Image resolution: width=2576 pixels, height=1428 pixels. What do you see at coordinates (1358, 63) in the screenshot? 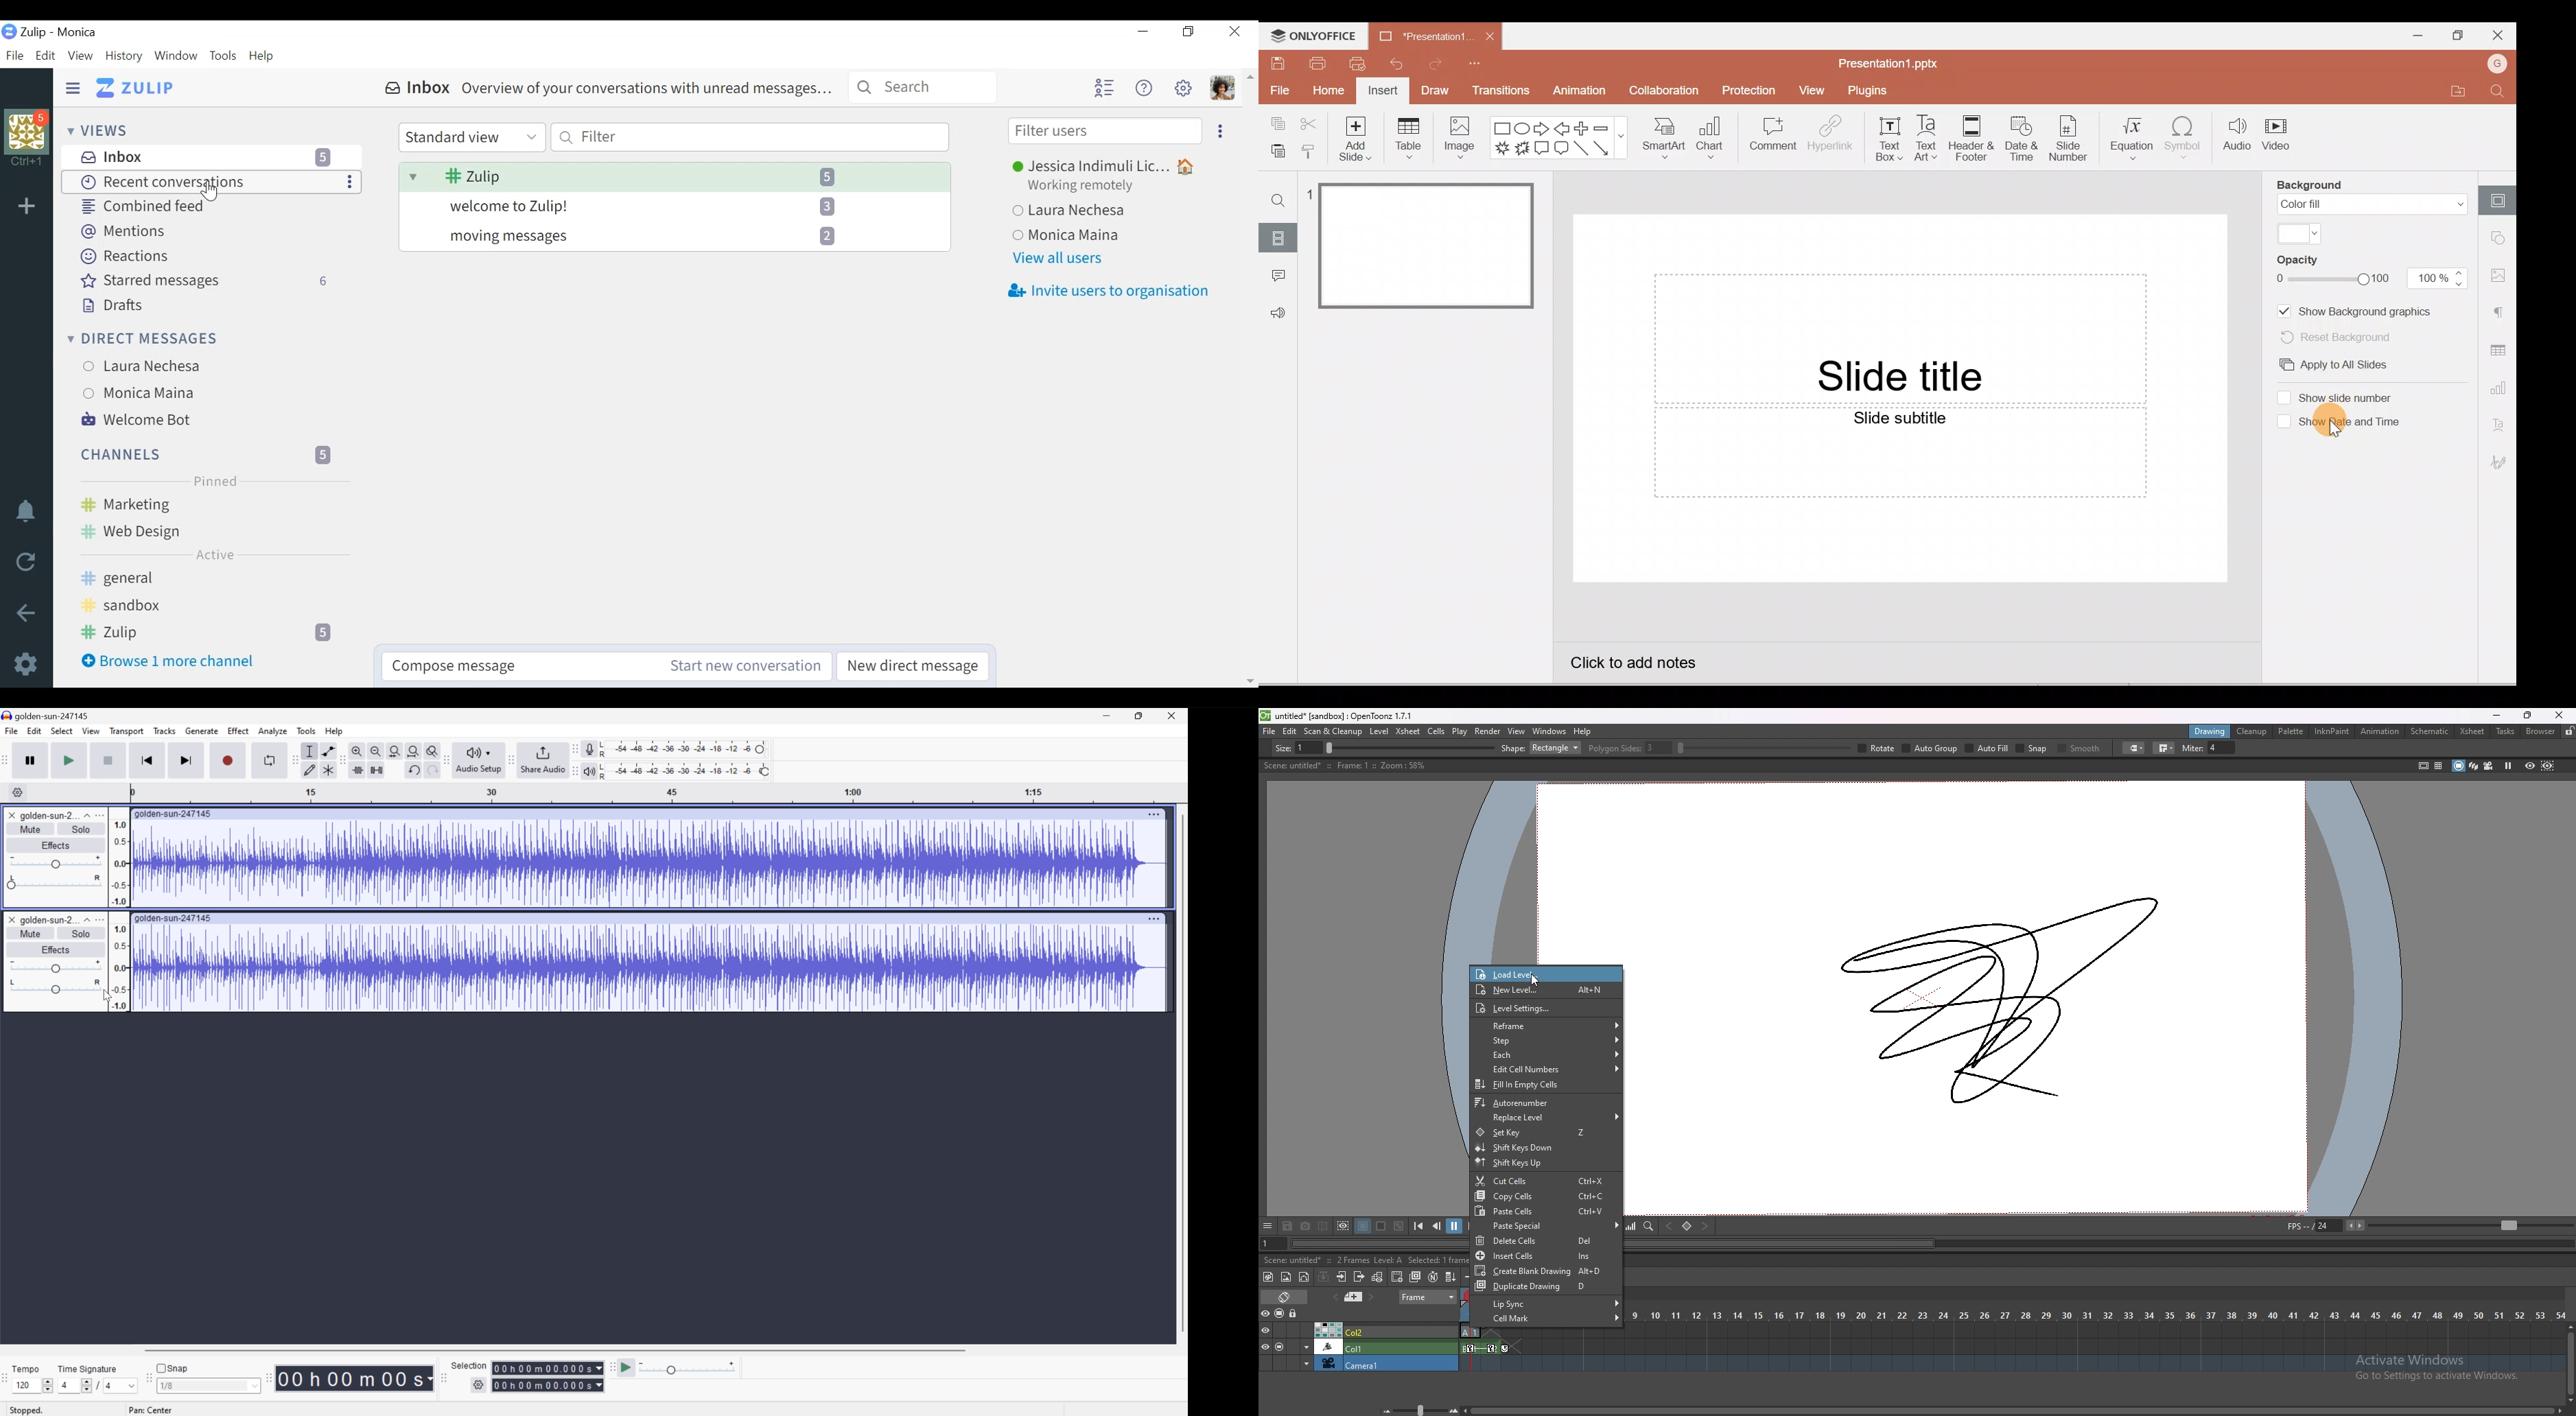
I see `Quick print` at bounding box center [1358, 63].